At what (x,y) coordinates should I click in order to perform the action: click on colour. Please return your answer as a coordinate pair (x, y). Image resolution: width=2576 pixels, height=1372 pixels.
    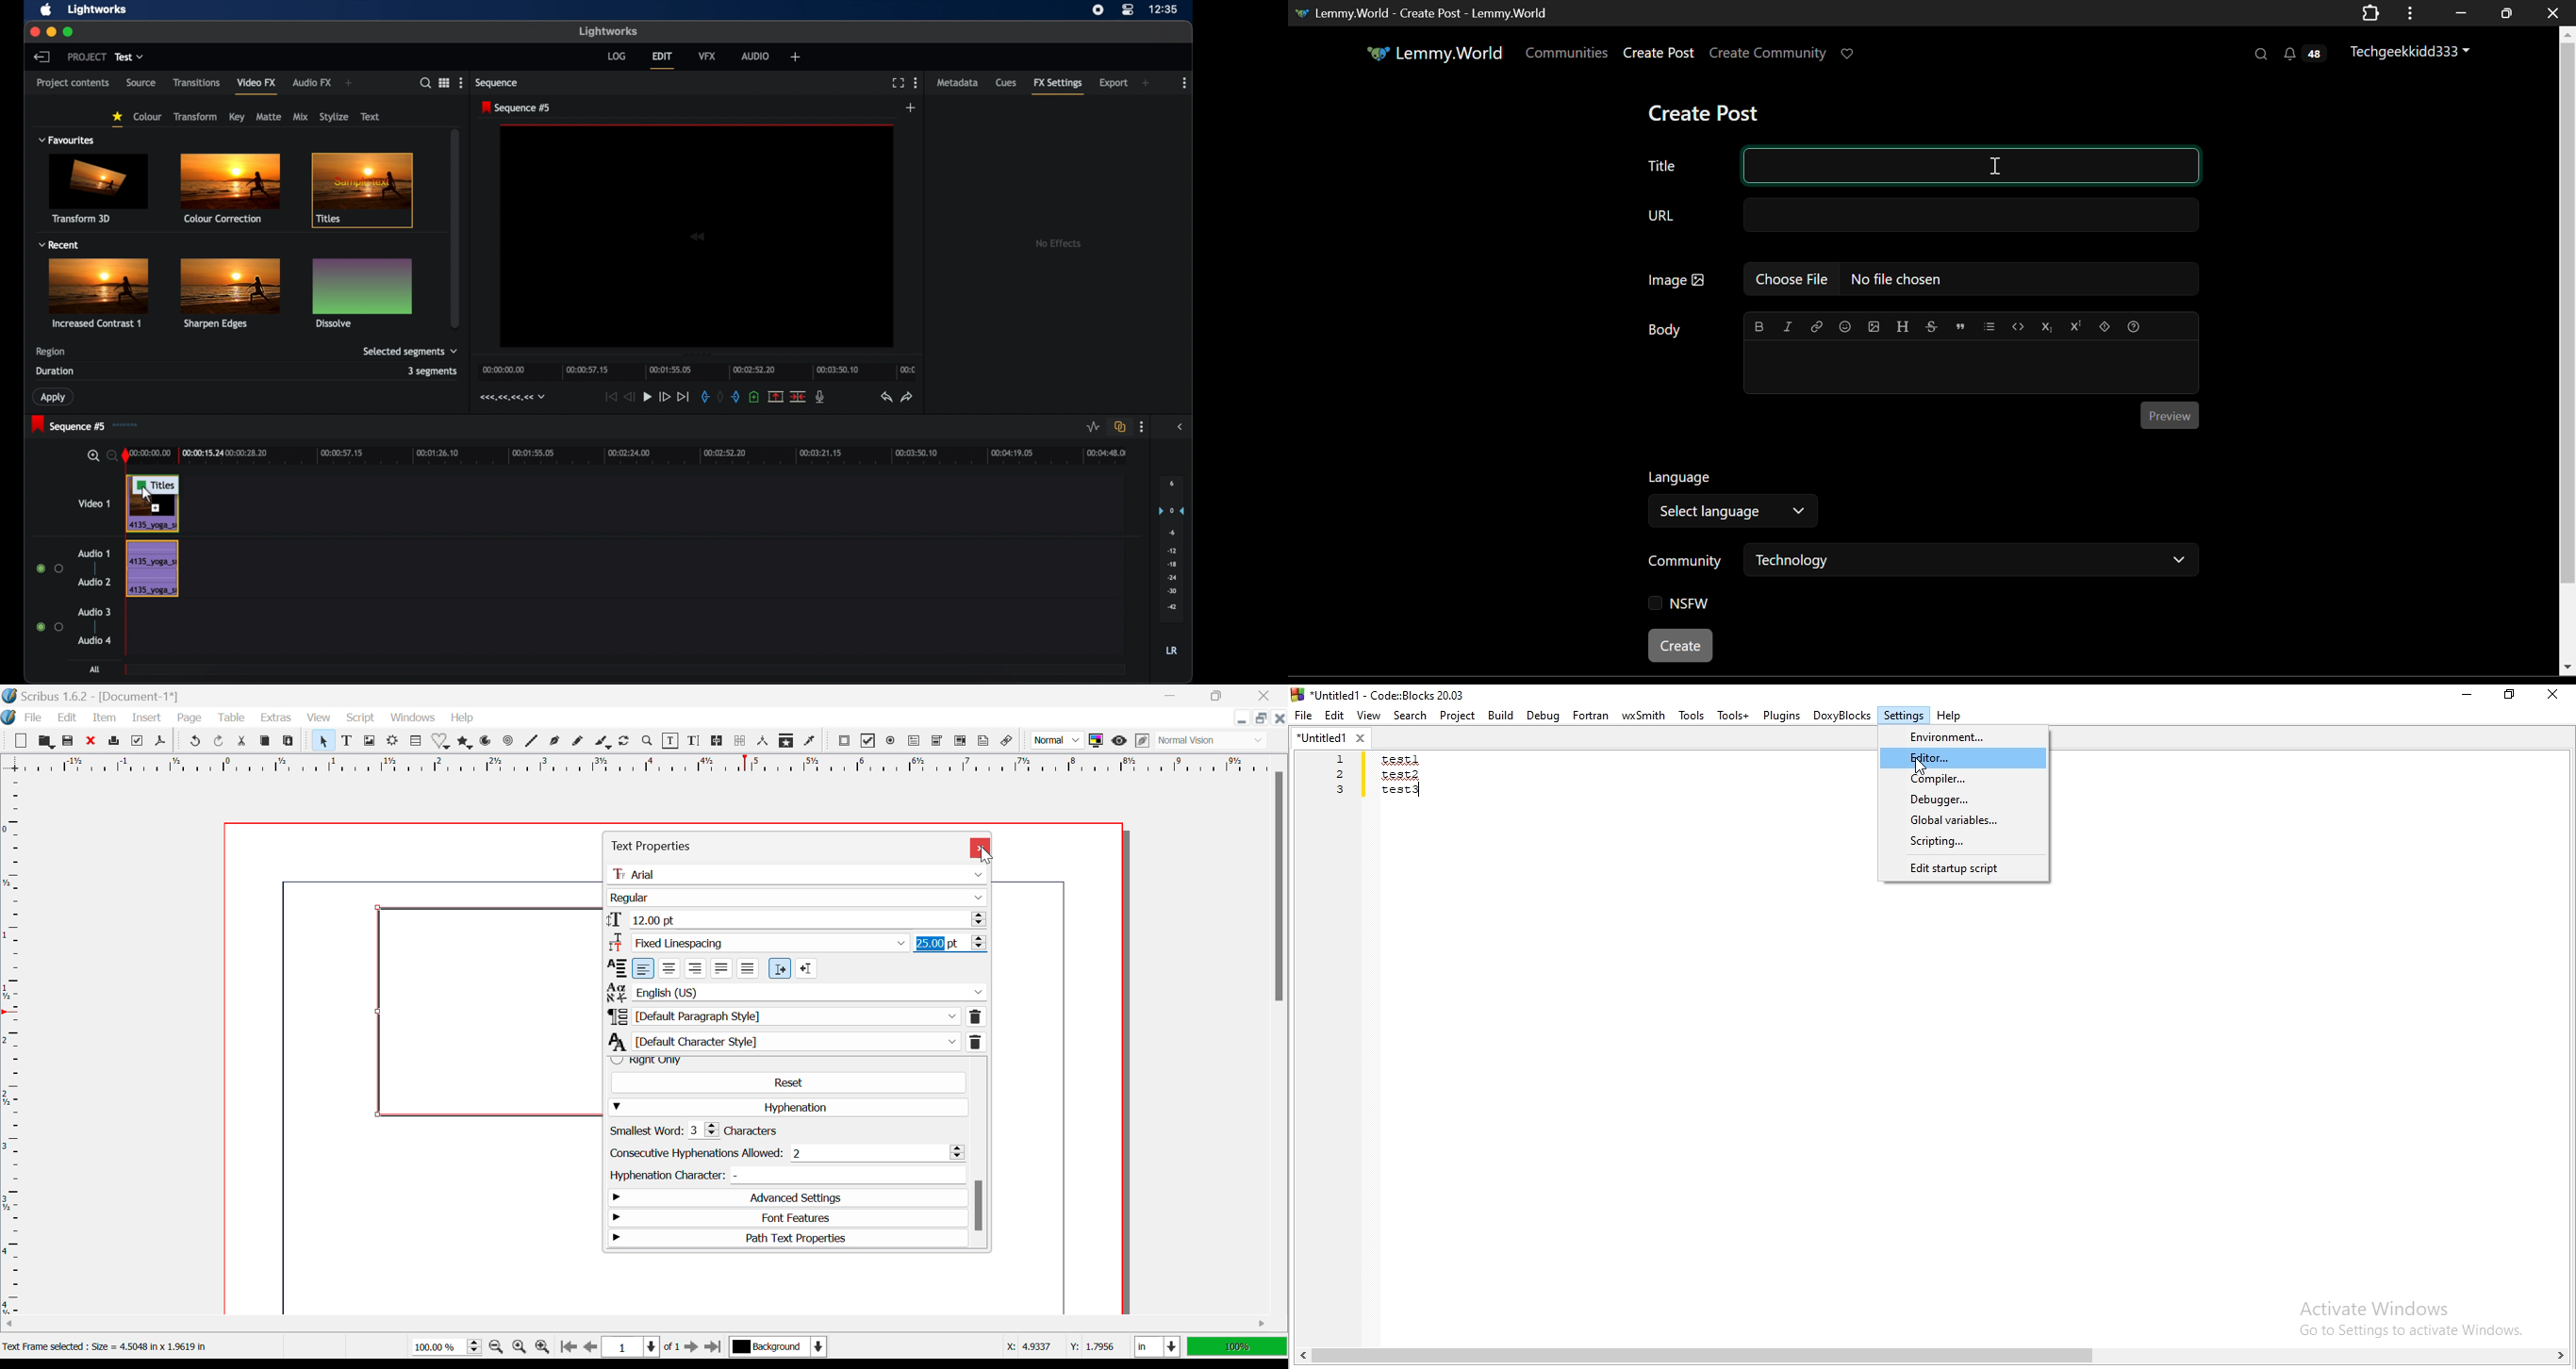
    Looking at the image, I should click on (147, 117).